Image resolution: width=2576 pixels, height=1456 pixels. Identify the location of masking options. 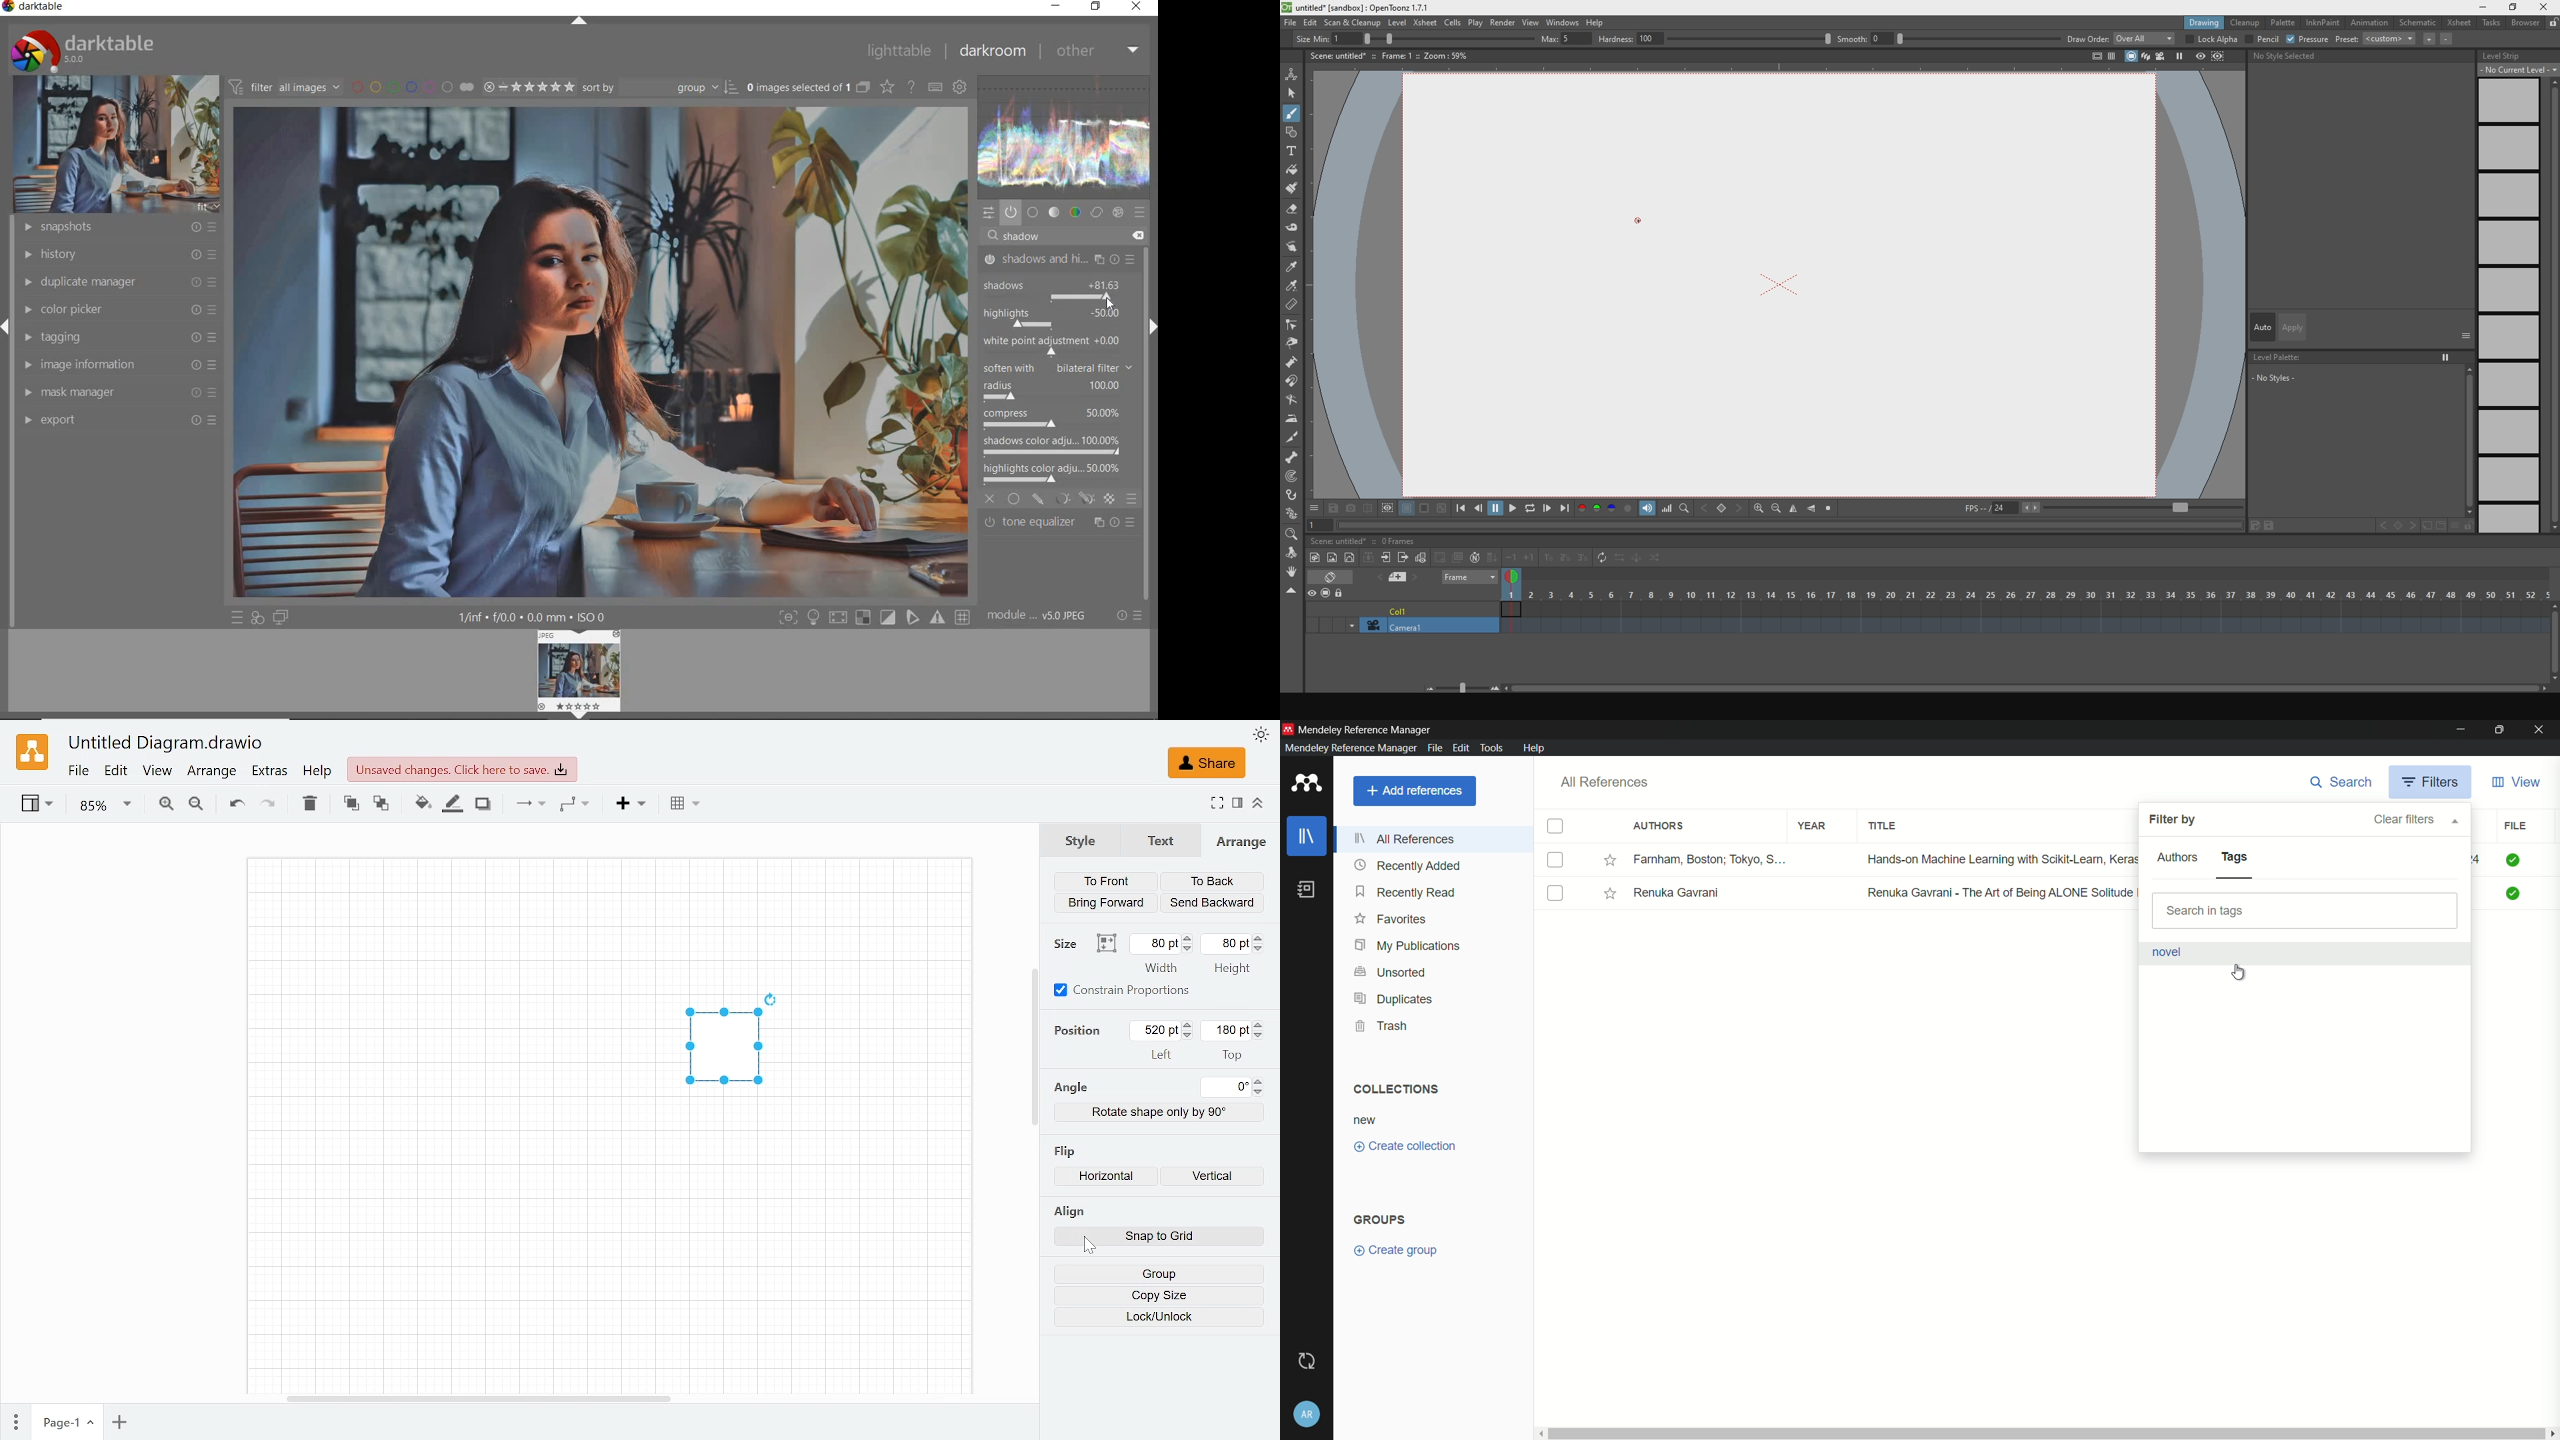
(1074, 499).